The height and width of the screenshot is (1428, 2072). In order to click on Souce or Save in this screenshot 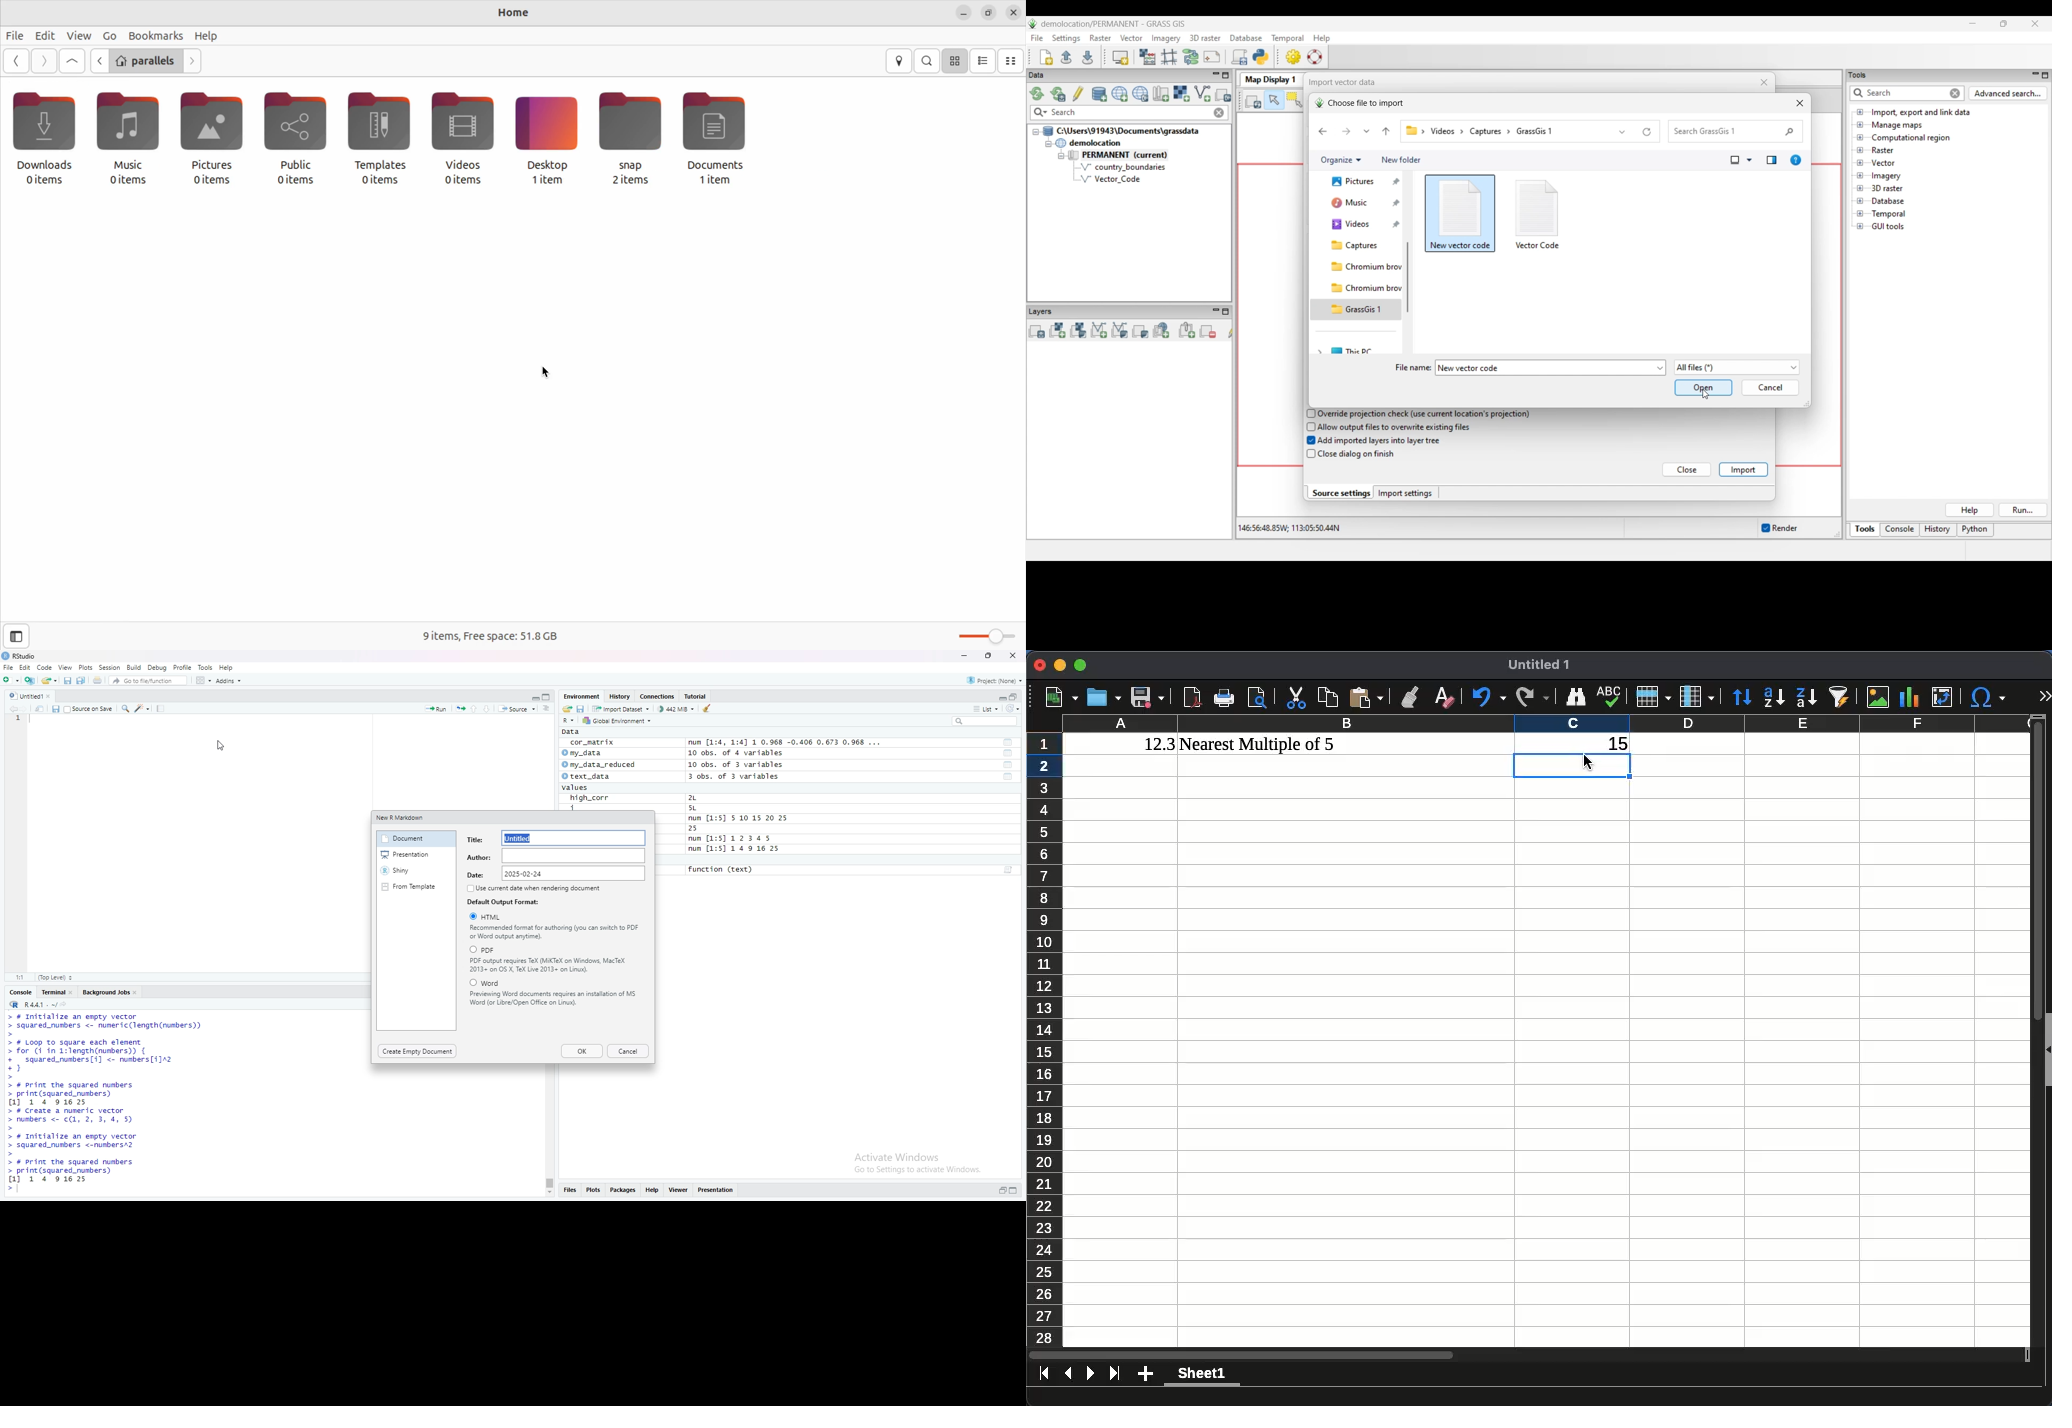, I will do `click(90, 709)`.